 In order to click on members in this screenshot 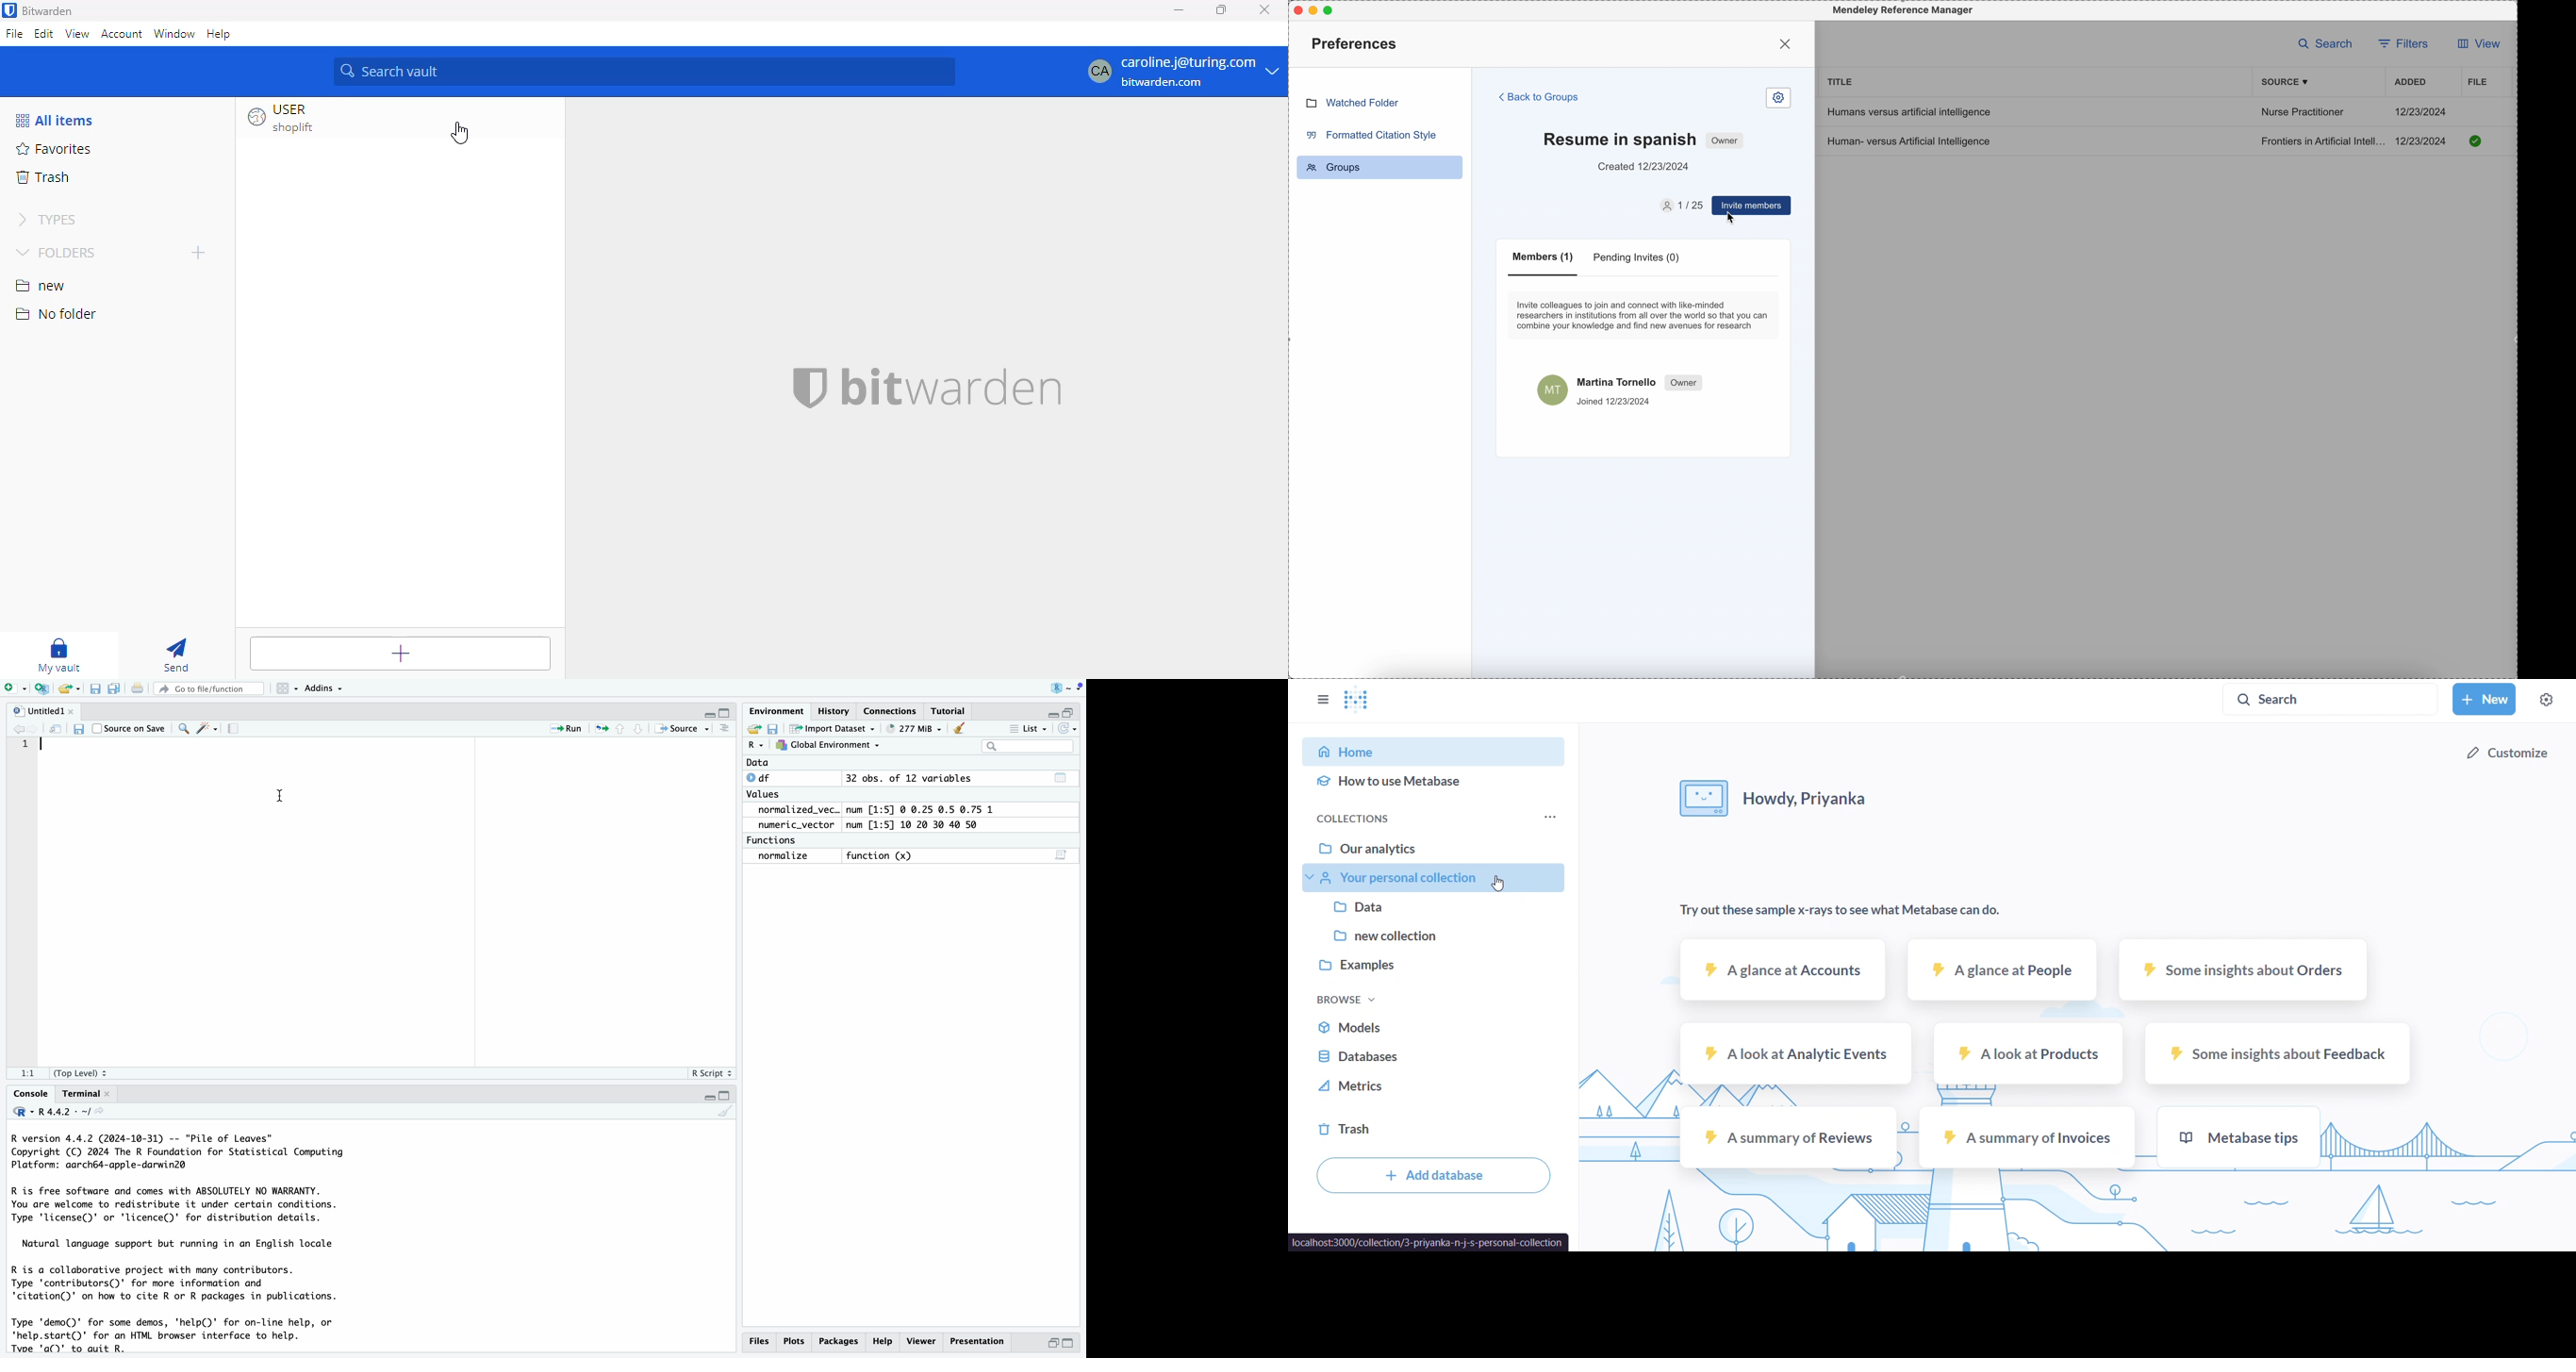, I will do `click(1679, 206)`.